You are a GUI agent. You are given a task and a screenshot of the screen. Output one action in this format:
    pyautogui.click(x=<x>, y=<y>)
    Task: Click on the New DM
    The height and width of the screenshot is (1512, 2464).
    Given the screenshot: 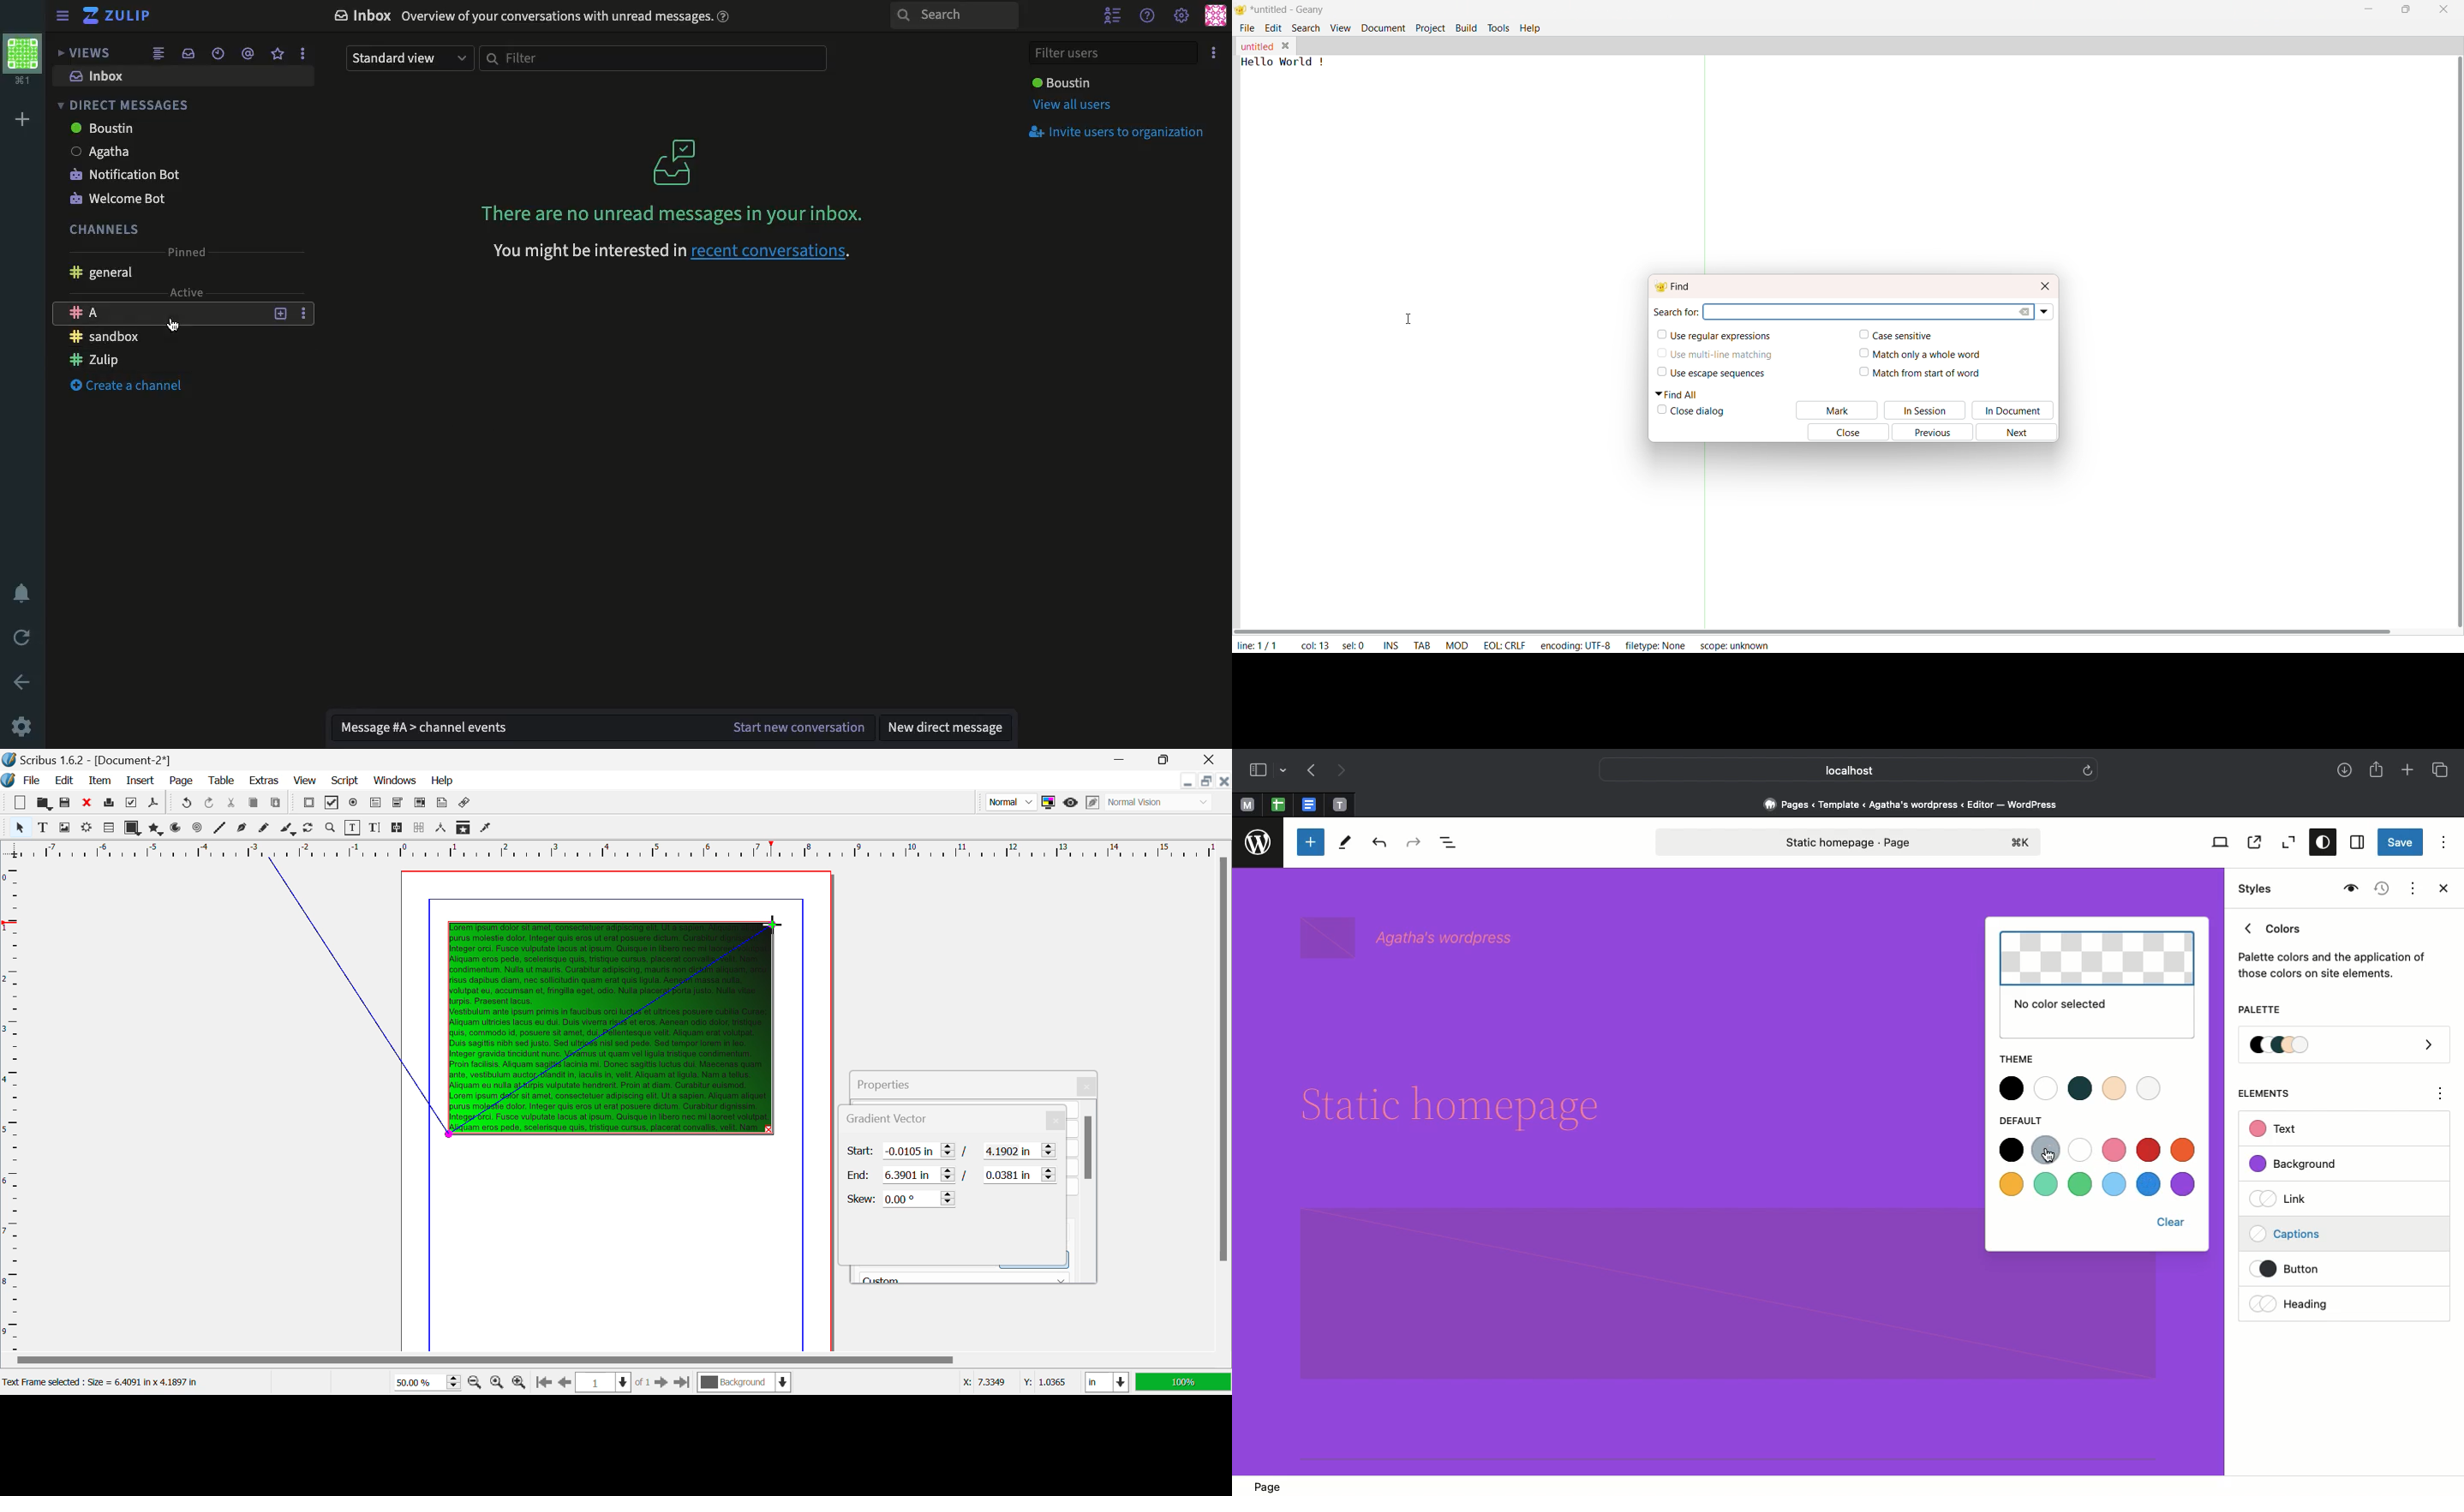 What is the action you would take?
    pyautogui.click(x=951, y=729)
    